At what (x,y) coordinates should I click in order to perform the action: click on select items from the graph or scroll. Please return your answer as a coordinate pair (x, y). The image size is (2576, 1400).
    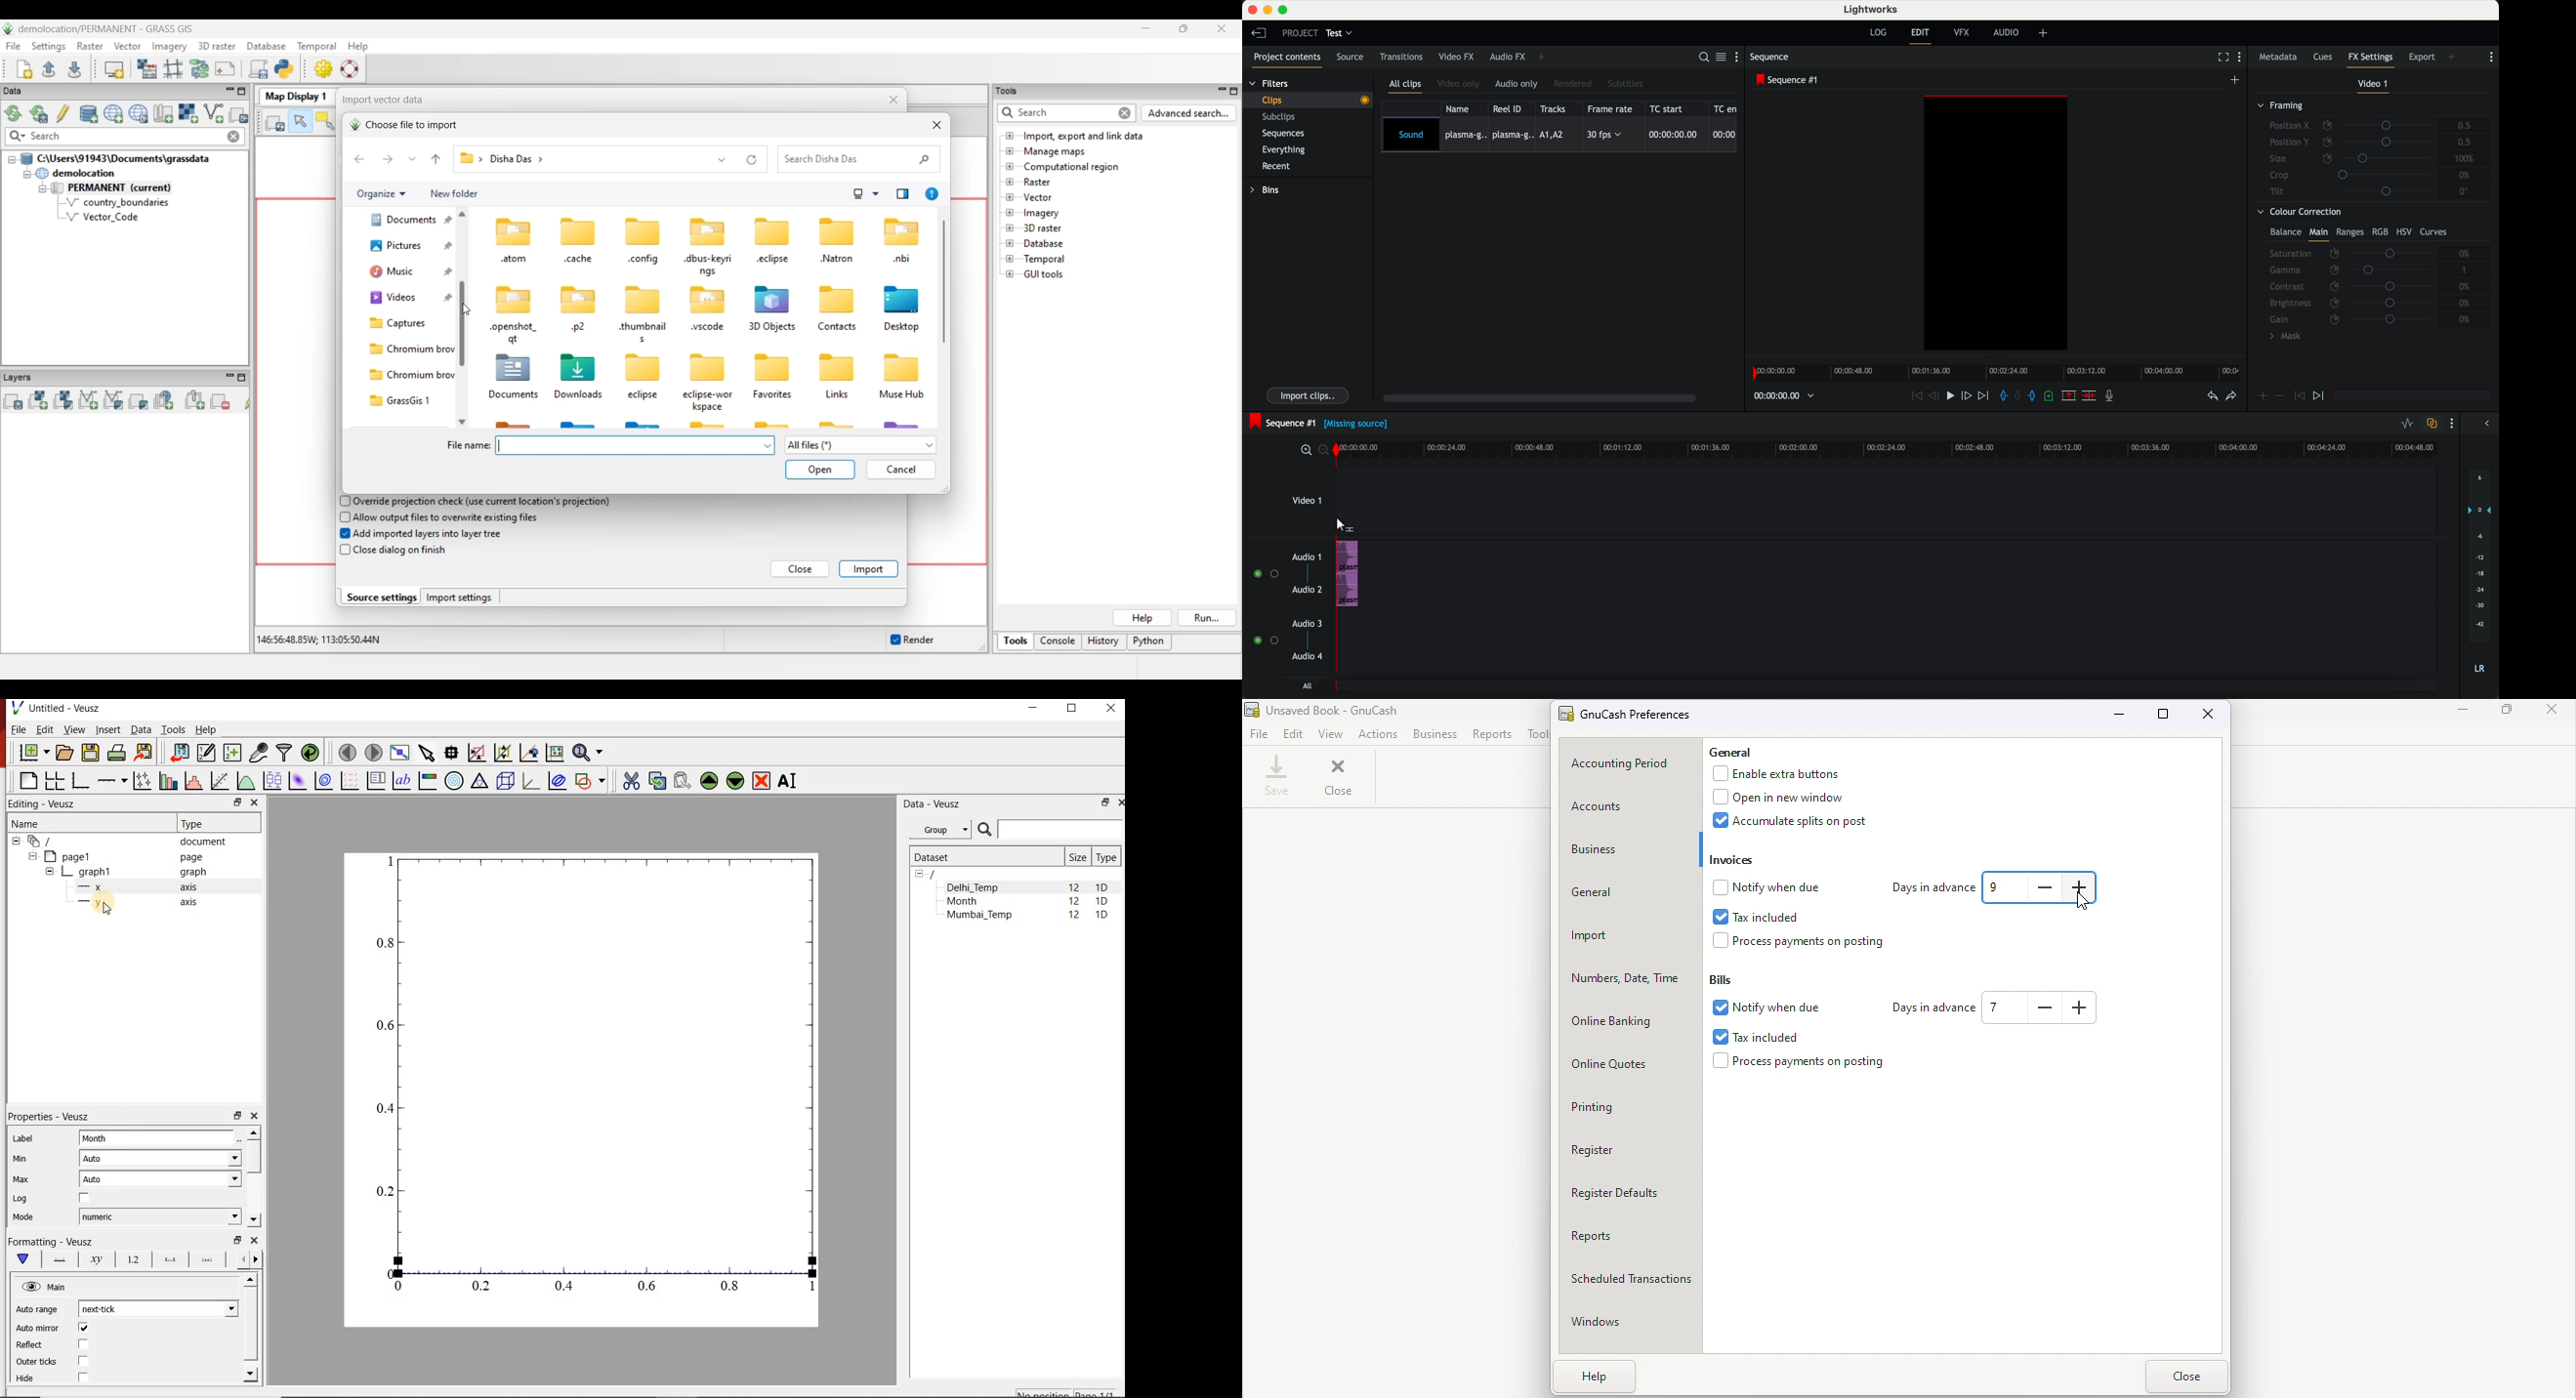
    Looking at the image, I should click on (428, 753).